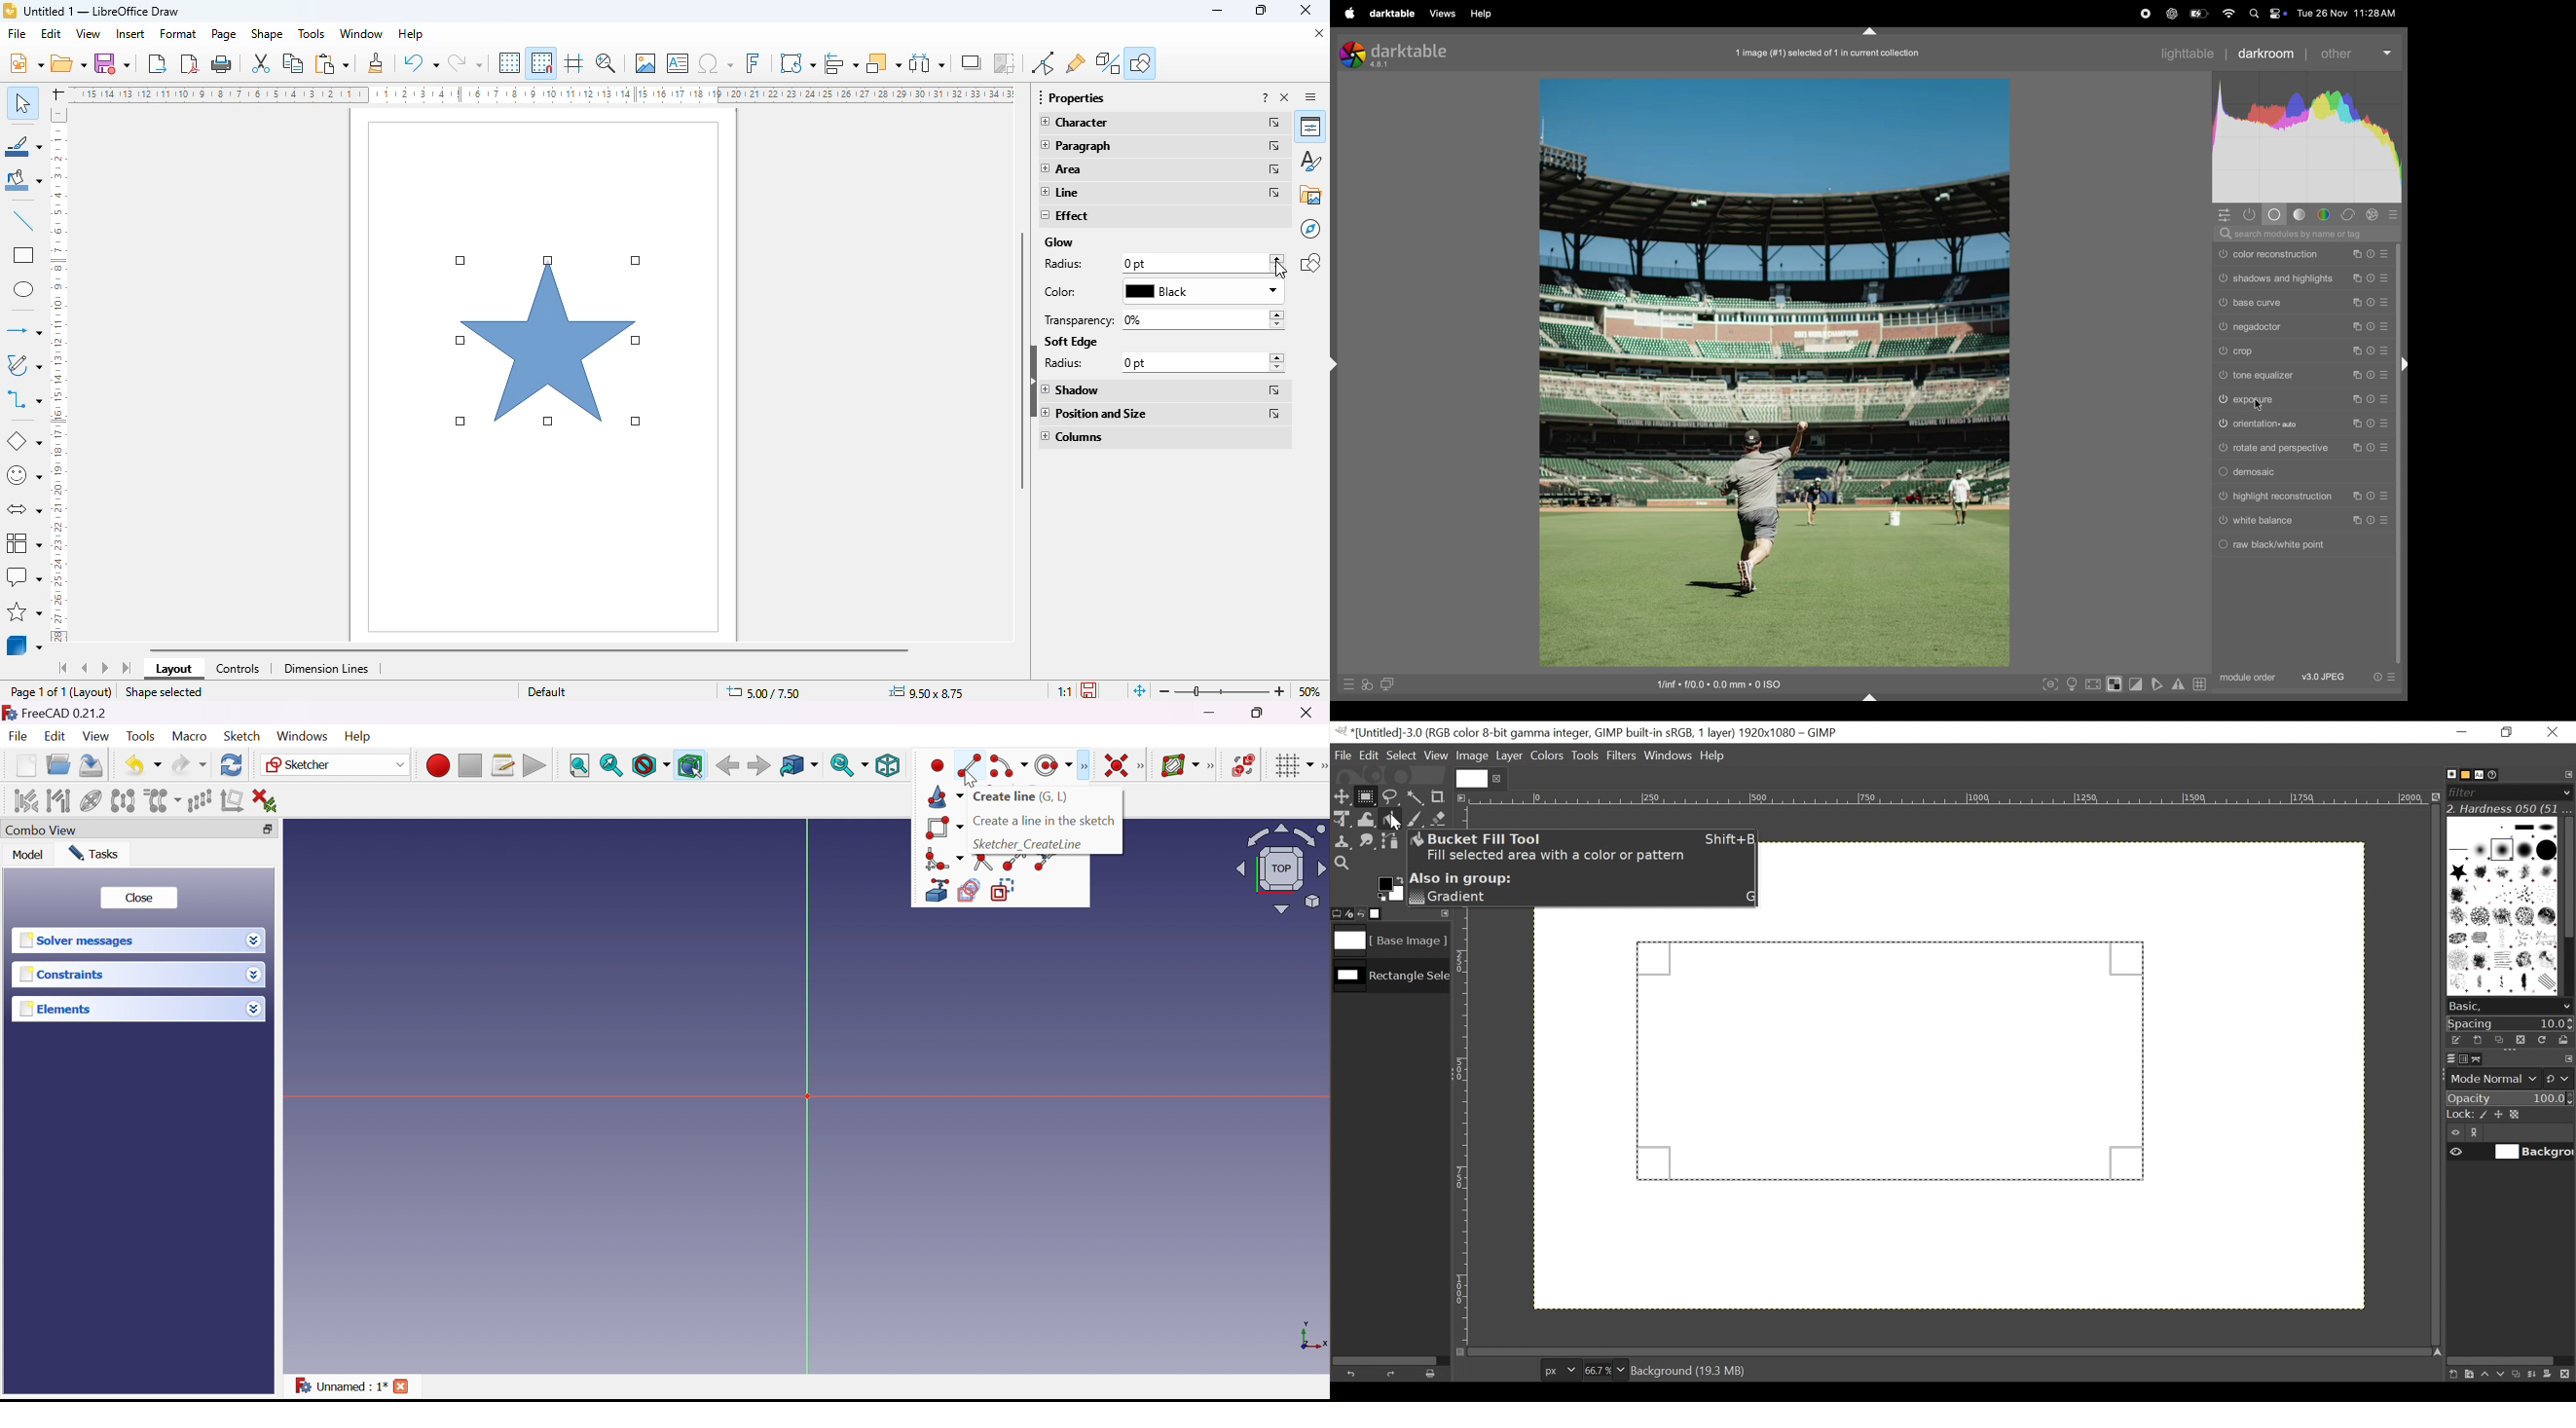 Image resolution: width=2576 pixels, height=1428 pixels. Describe the element at coordinates (2094, 683) in the screenshot. I see `toggle high qualiry processing` at that location.